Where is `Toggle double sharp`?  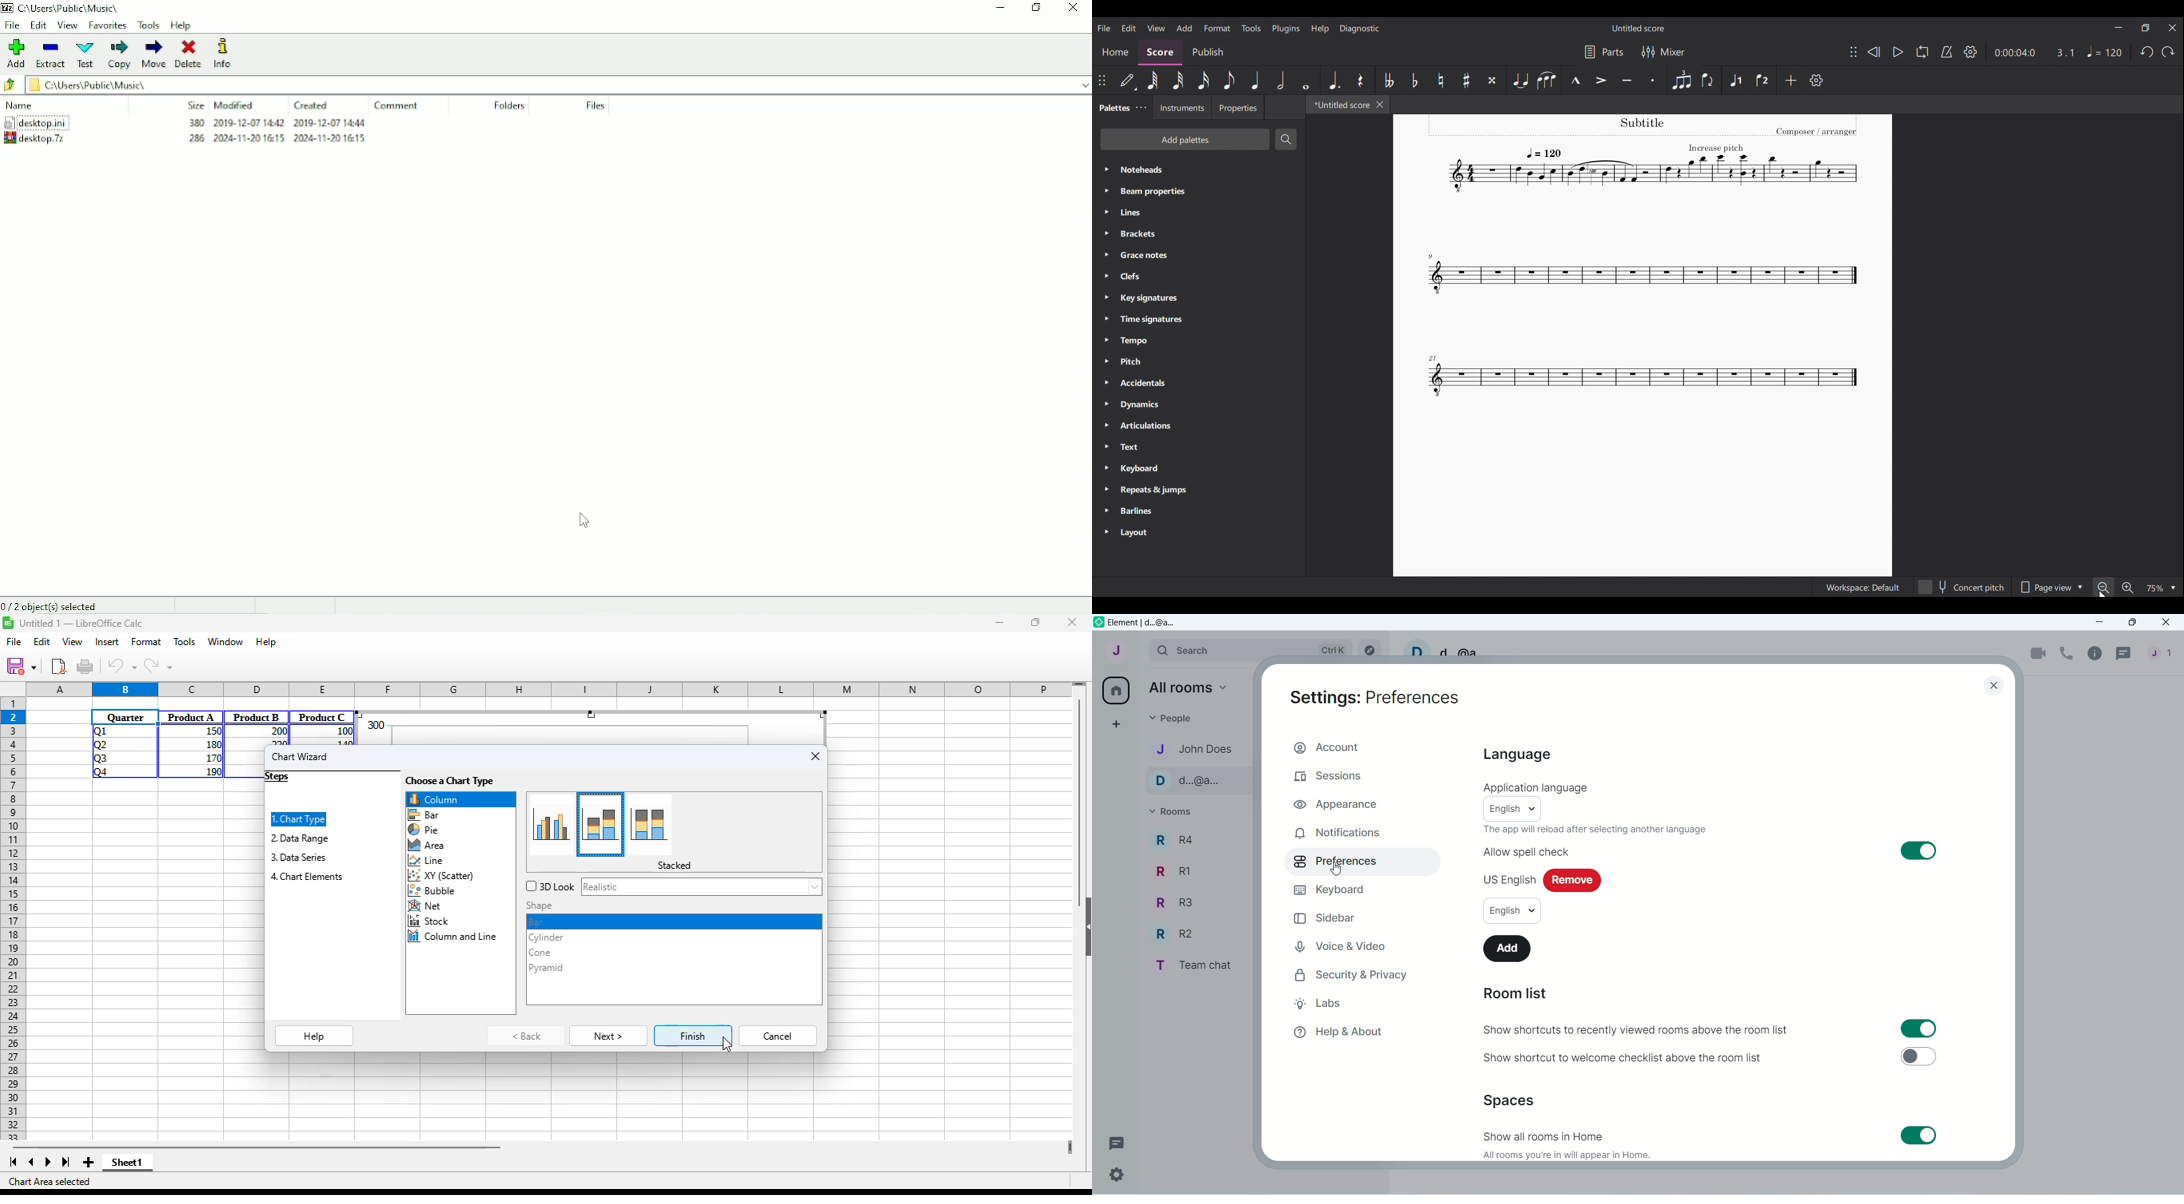 Toggle double sharp is located at coordinates (1492, 80).